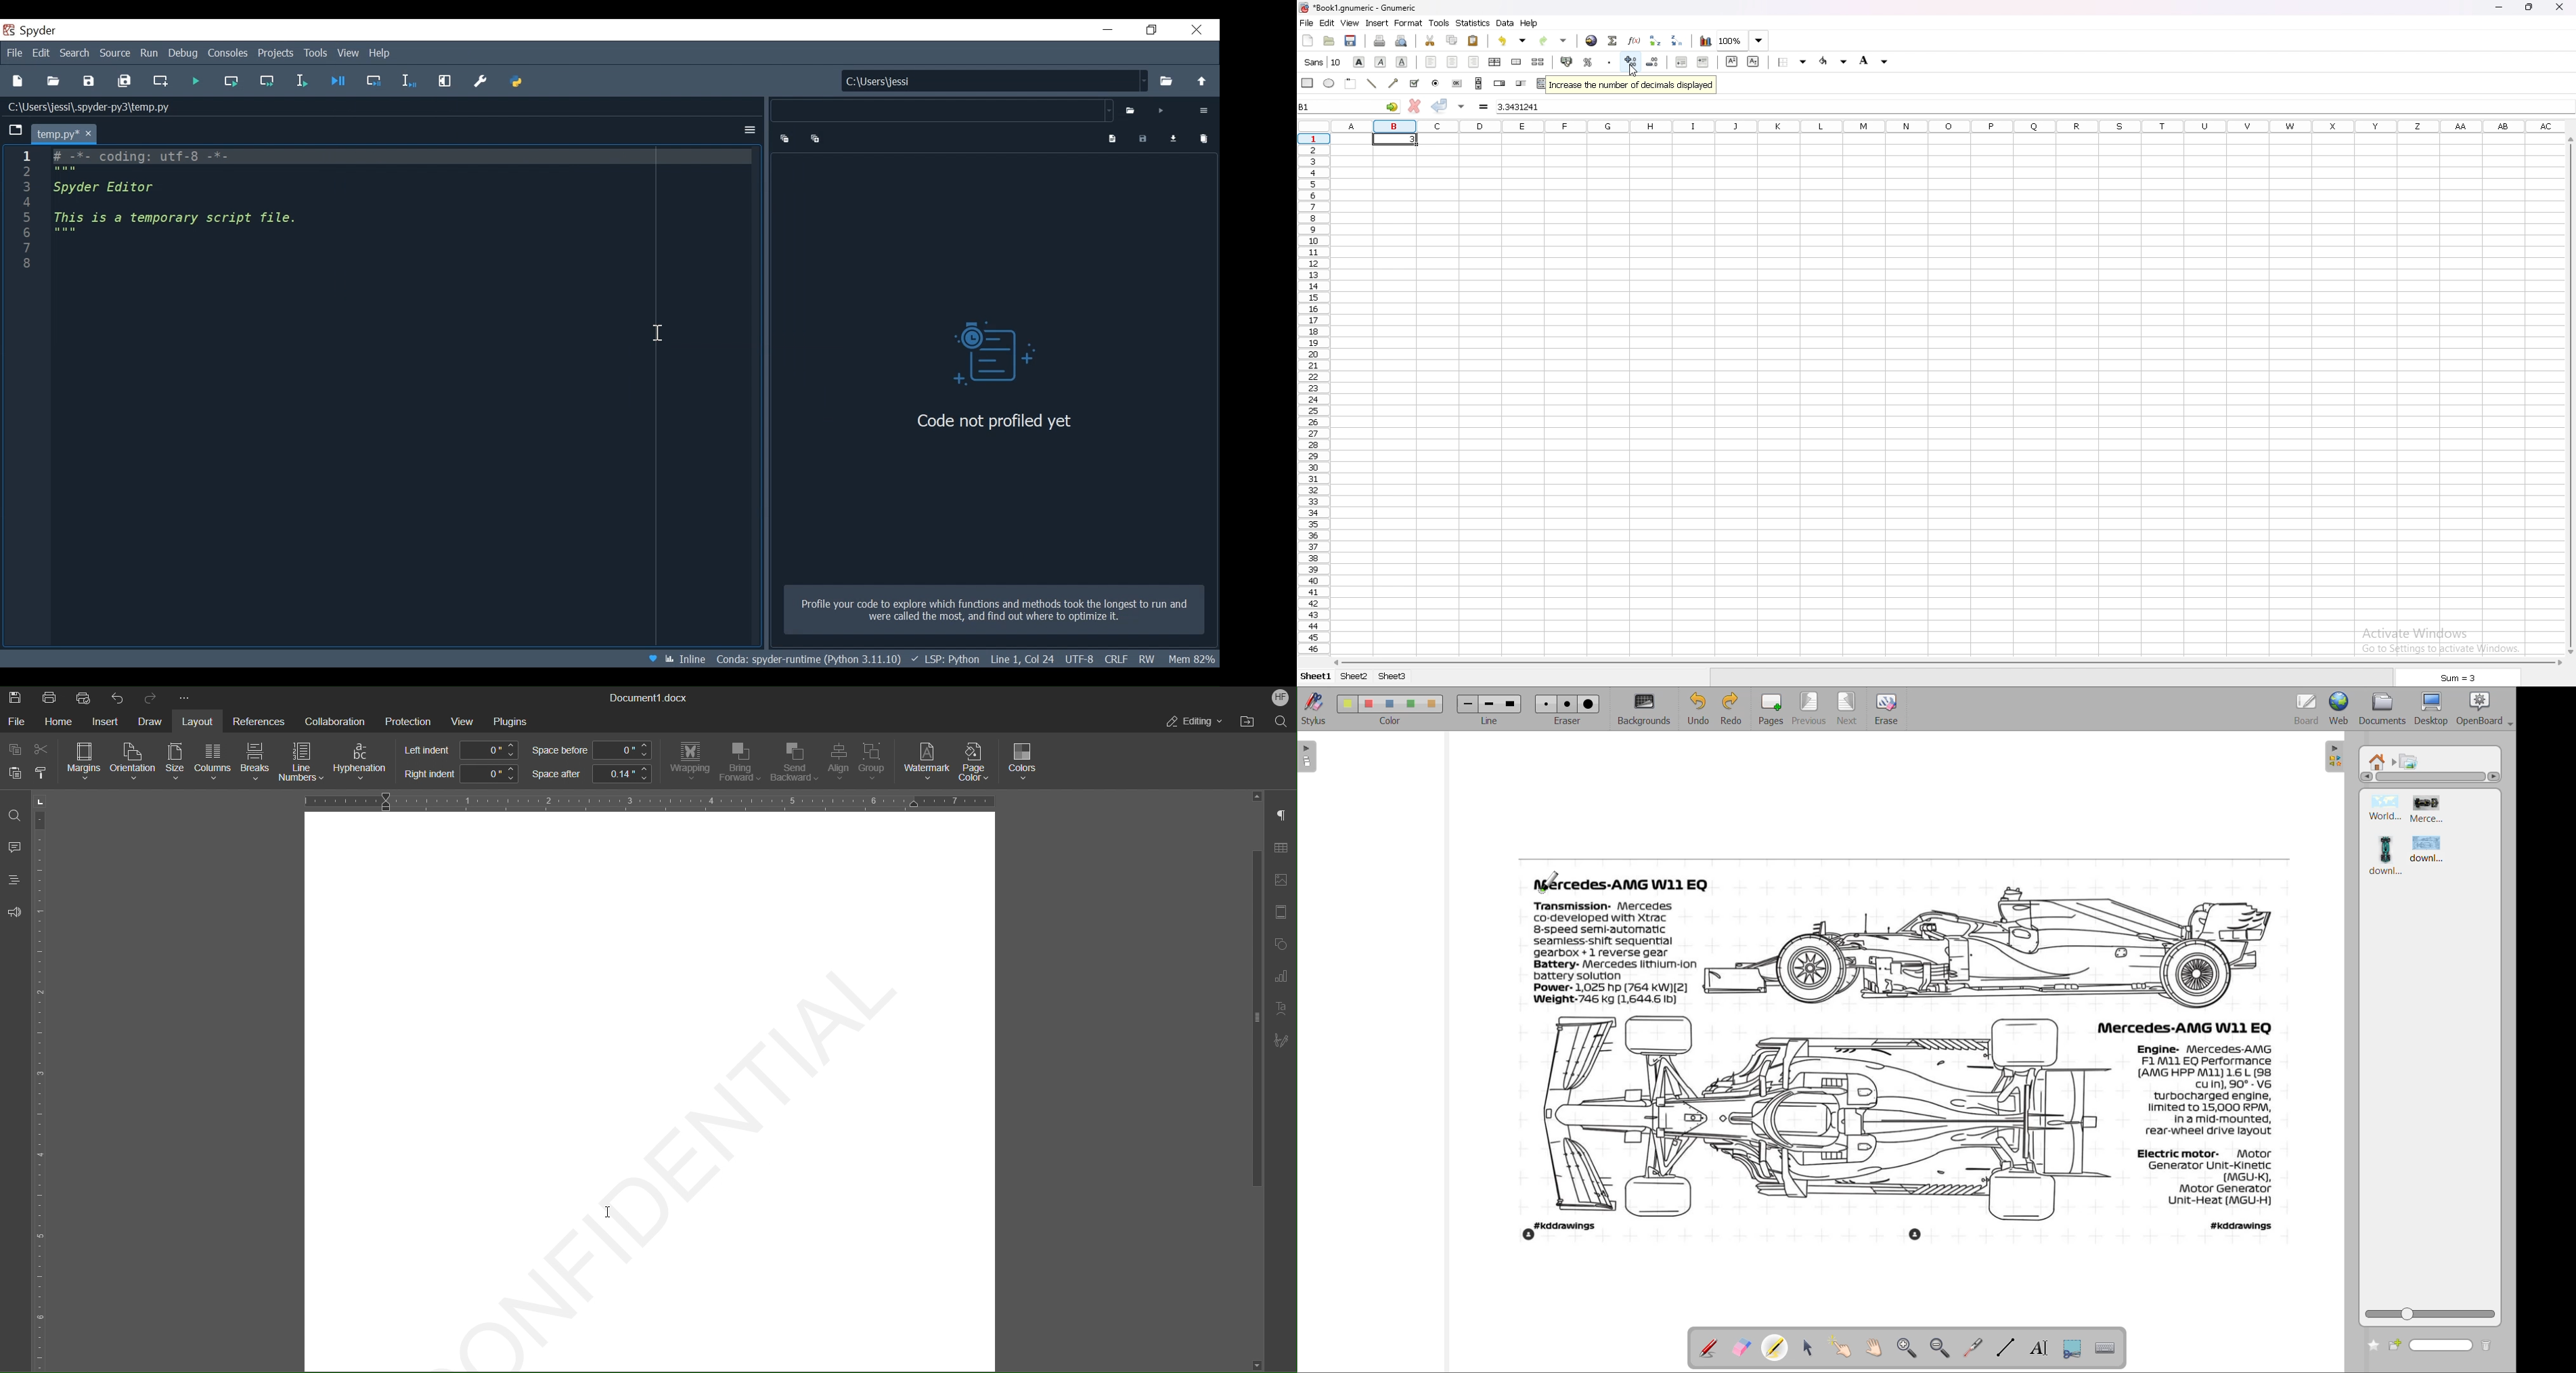 This screenshot has height=1400, width=2576. I want to click on spyder, so click(44, 29).